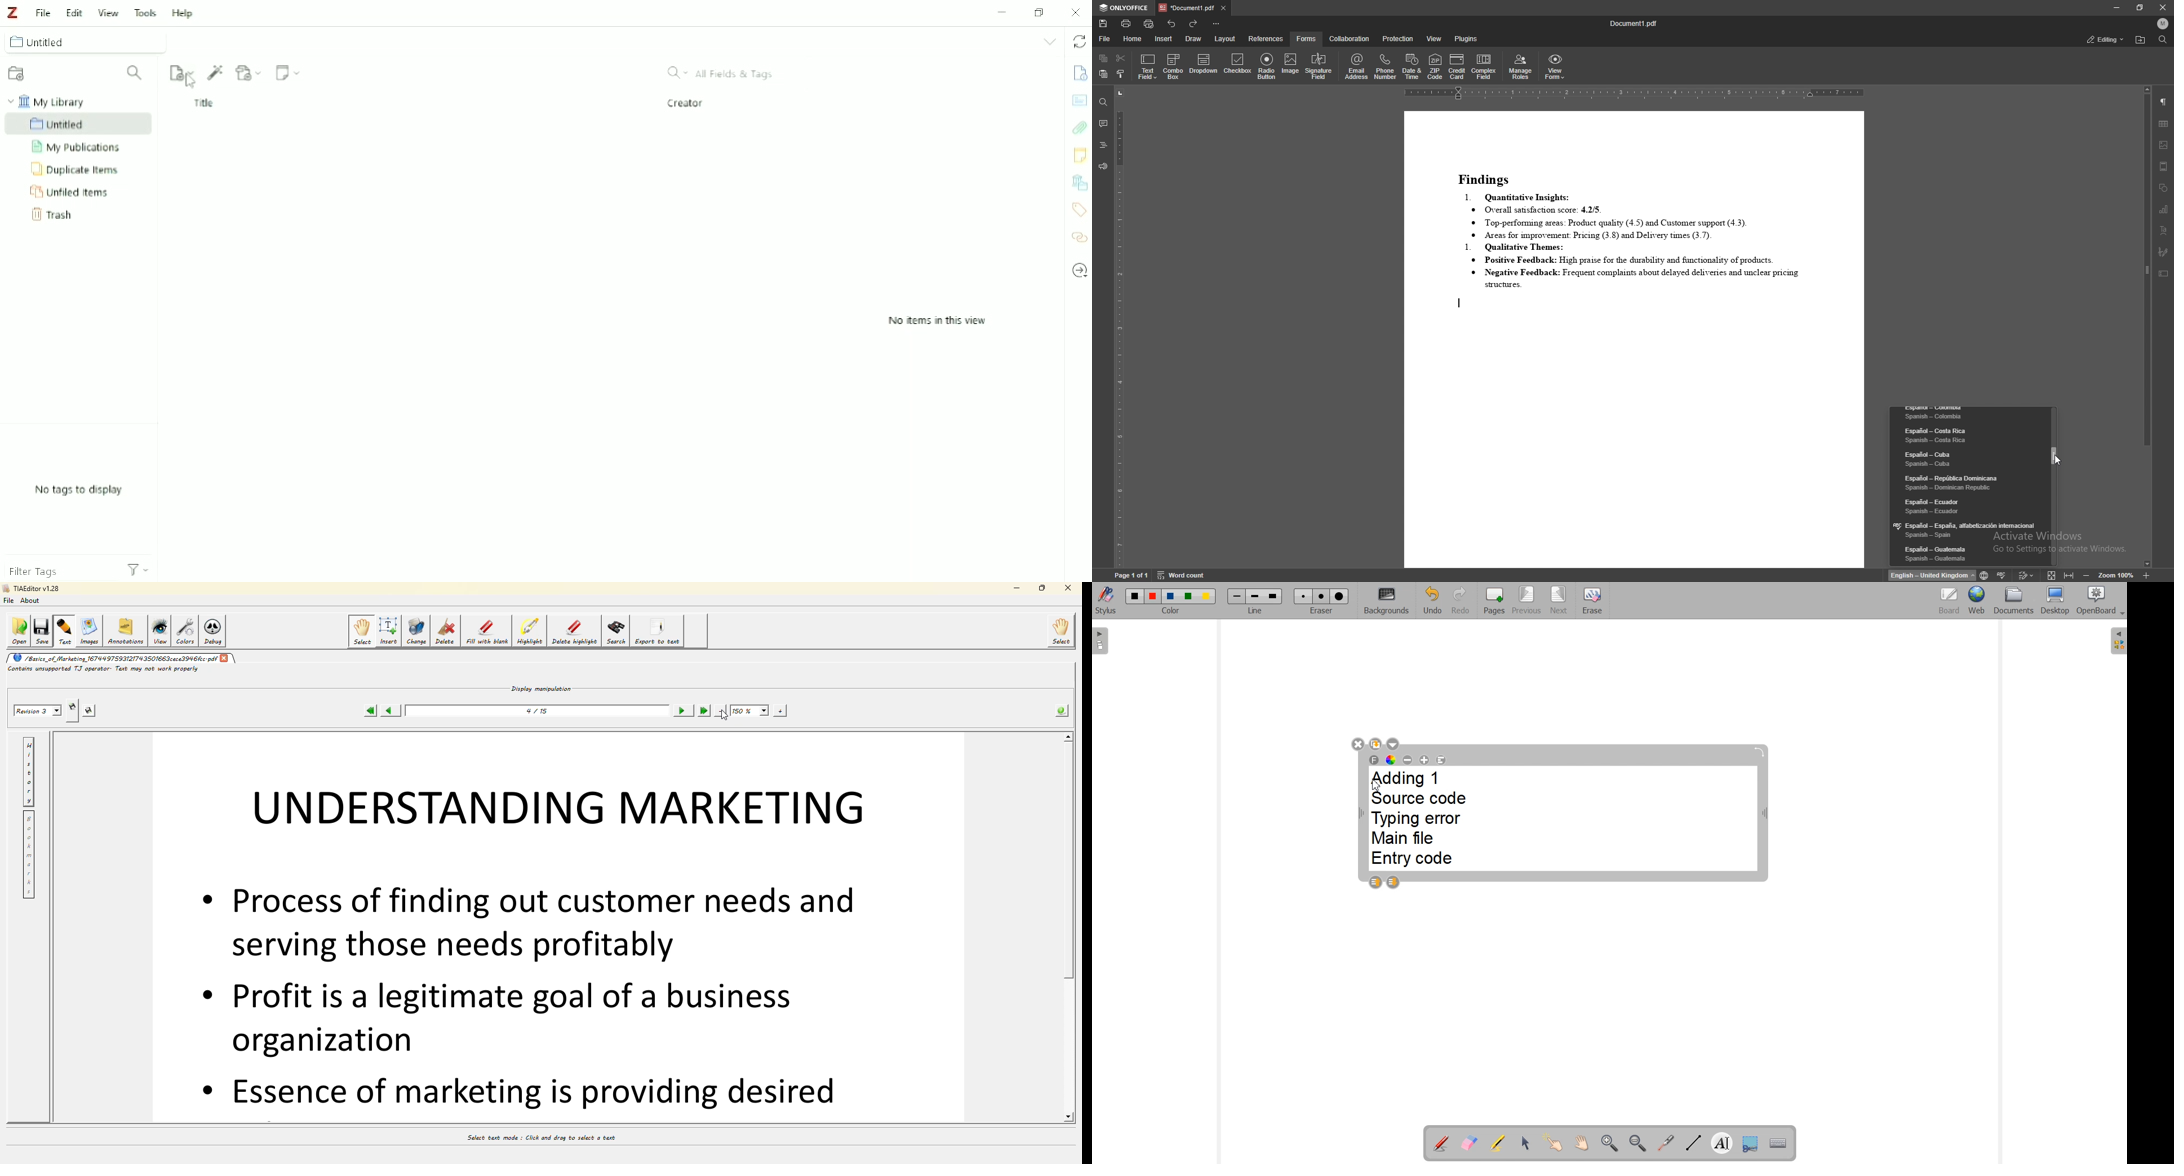 This screenshot has width=2184, height=1176. What do you see at coordinates (137, 73) in the screenshot?
I see `Filter Collections` at bounding box center [137, 73].